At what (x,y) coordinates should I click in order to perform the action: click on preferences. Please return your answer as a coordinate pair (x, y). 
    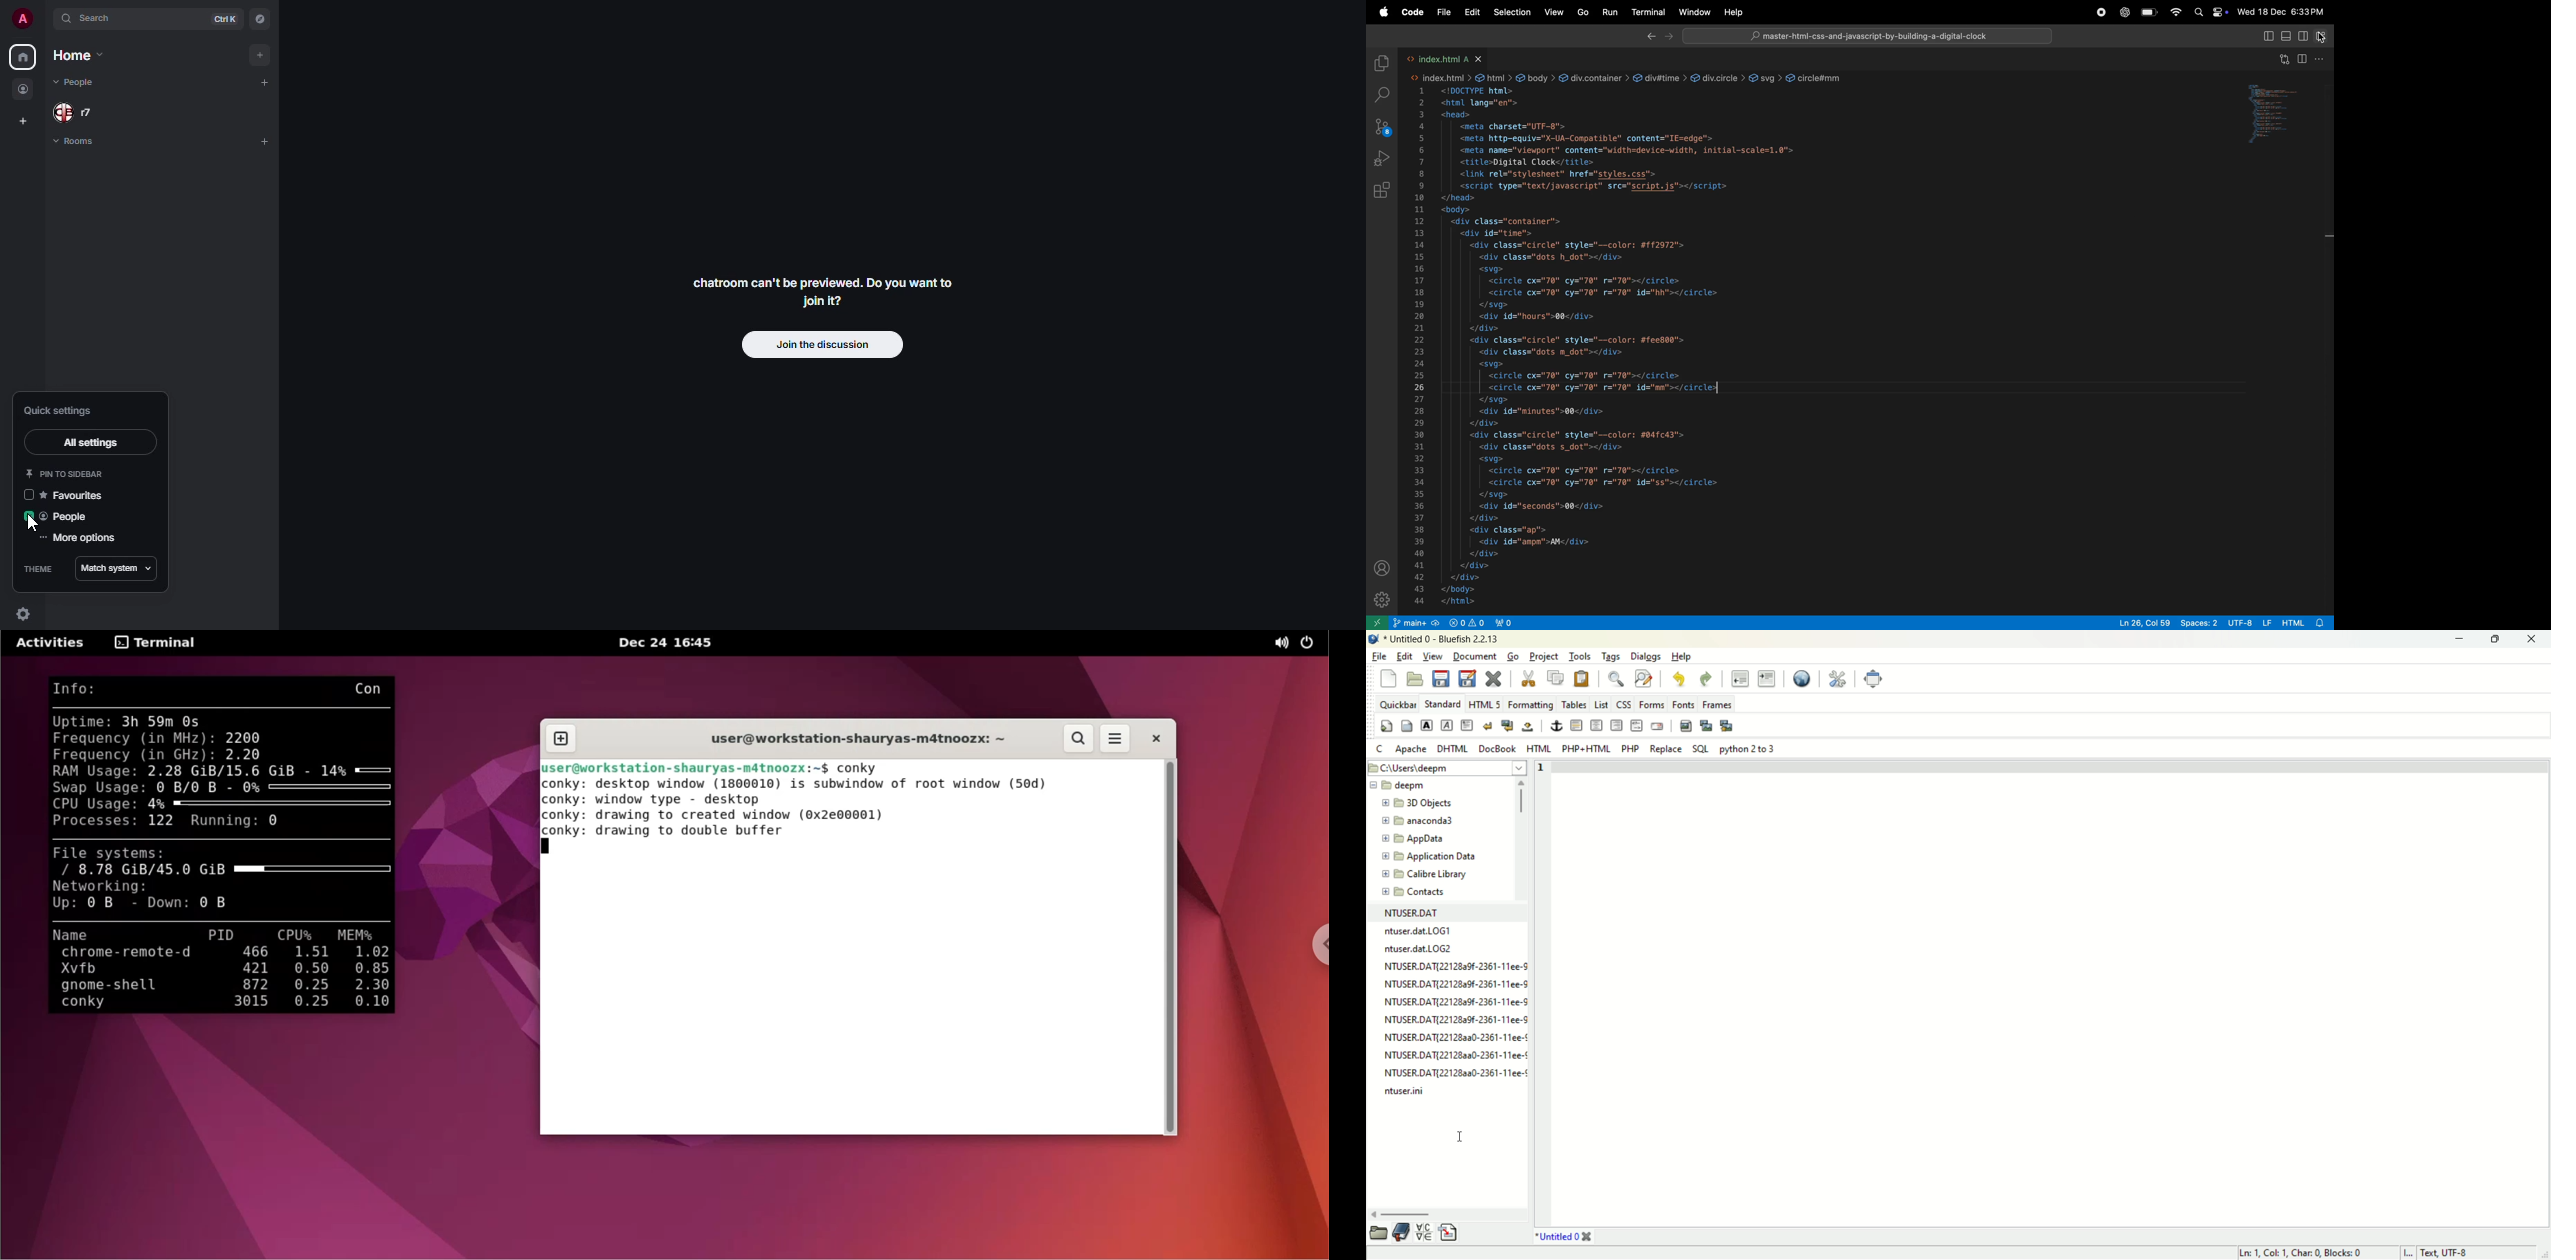
    Looking at the image, I should click on (1837, 679).